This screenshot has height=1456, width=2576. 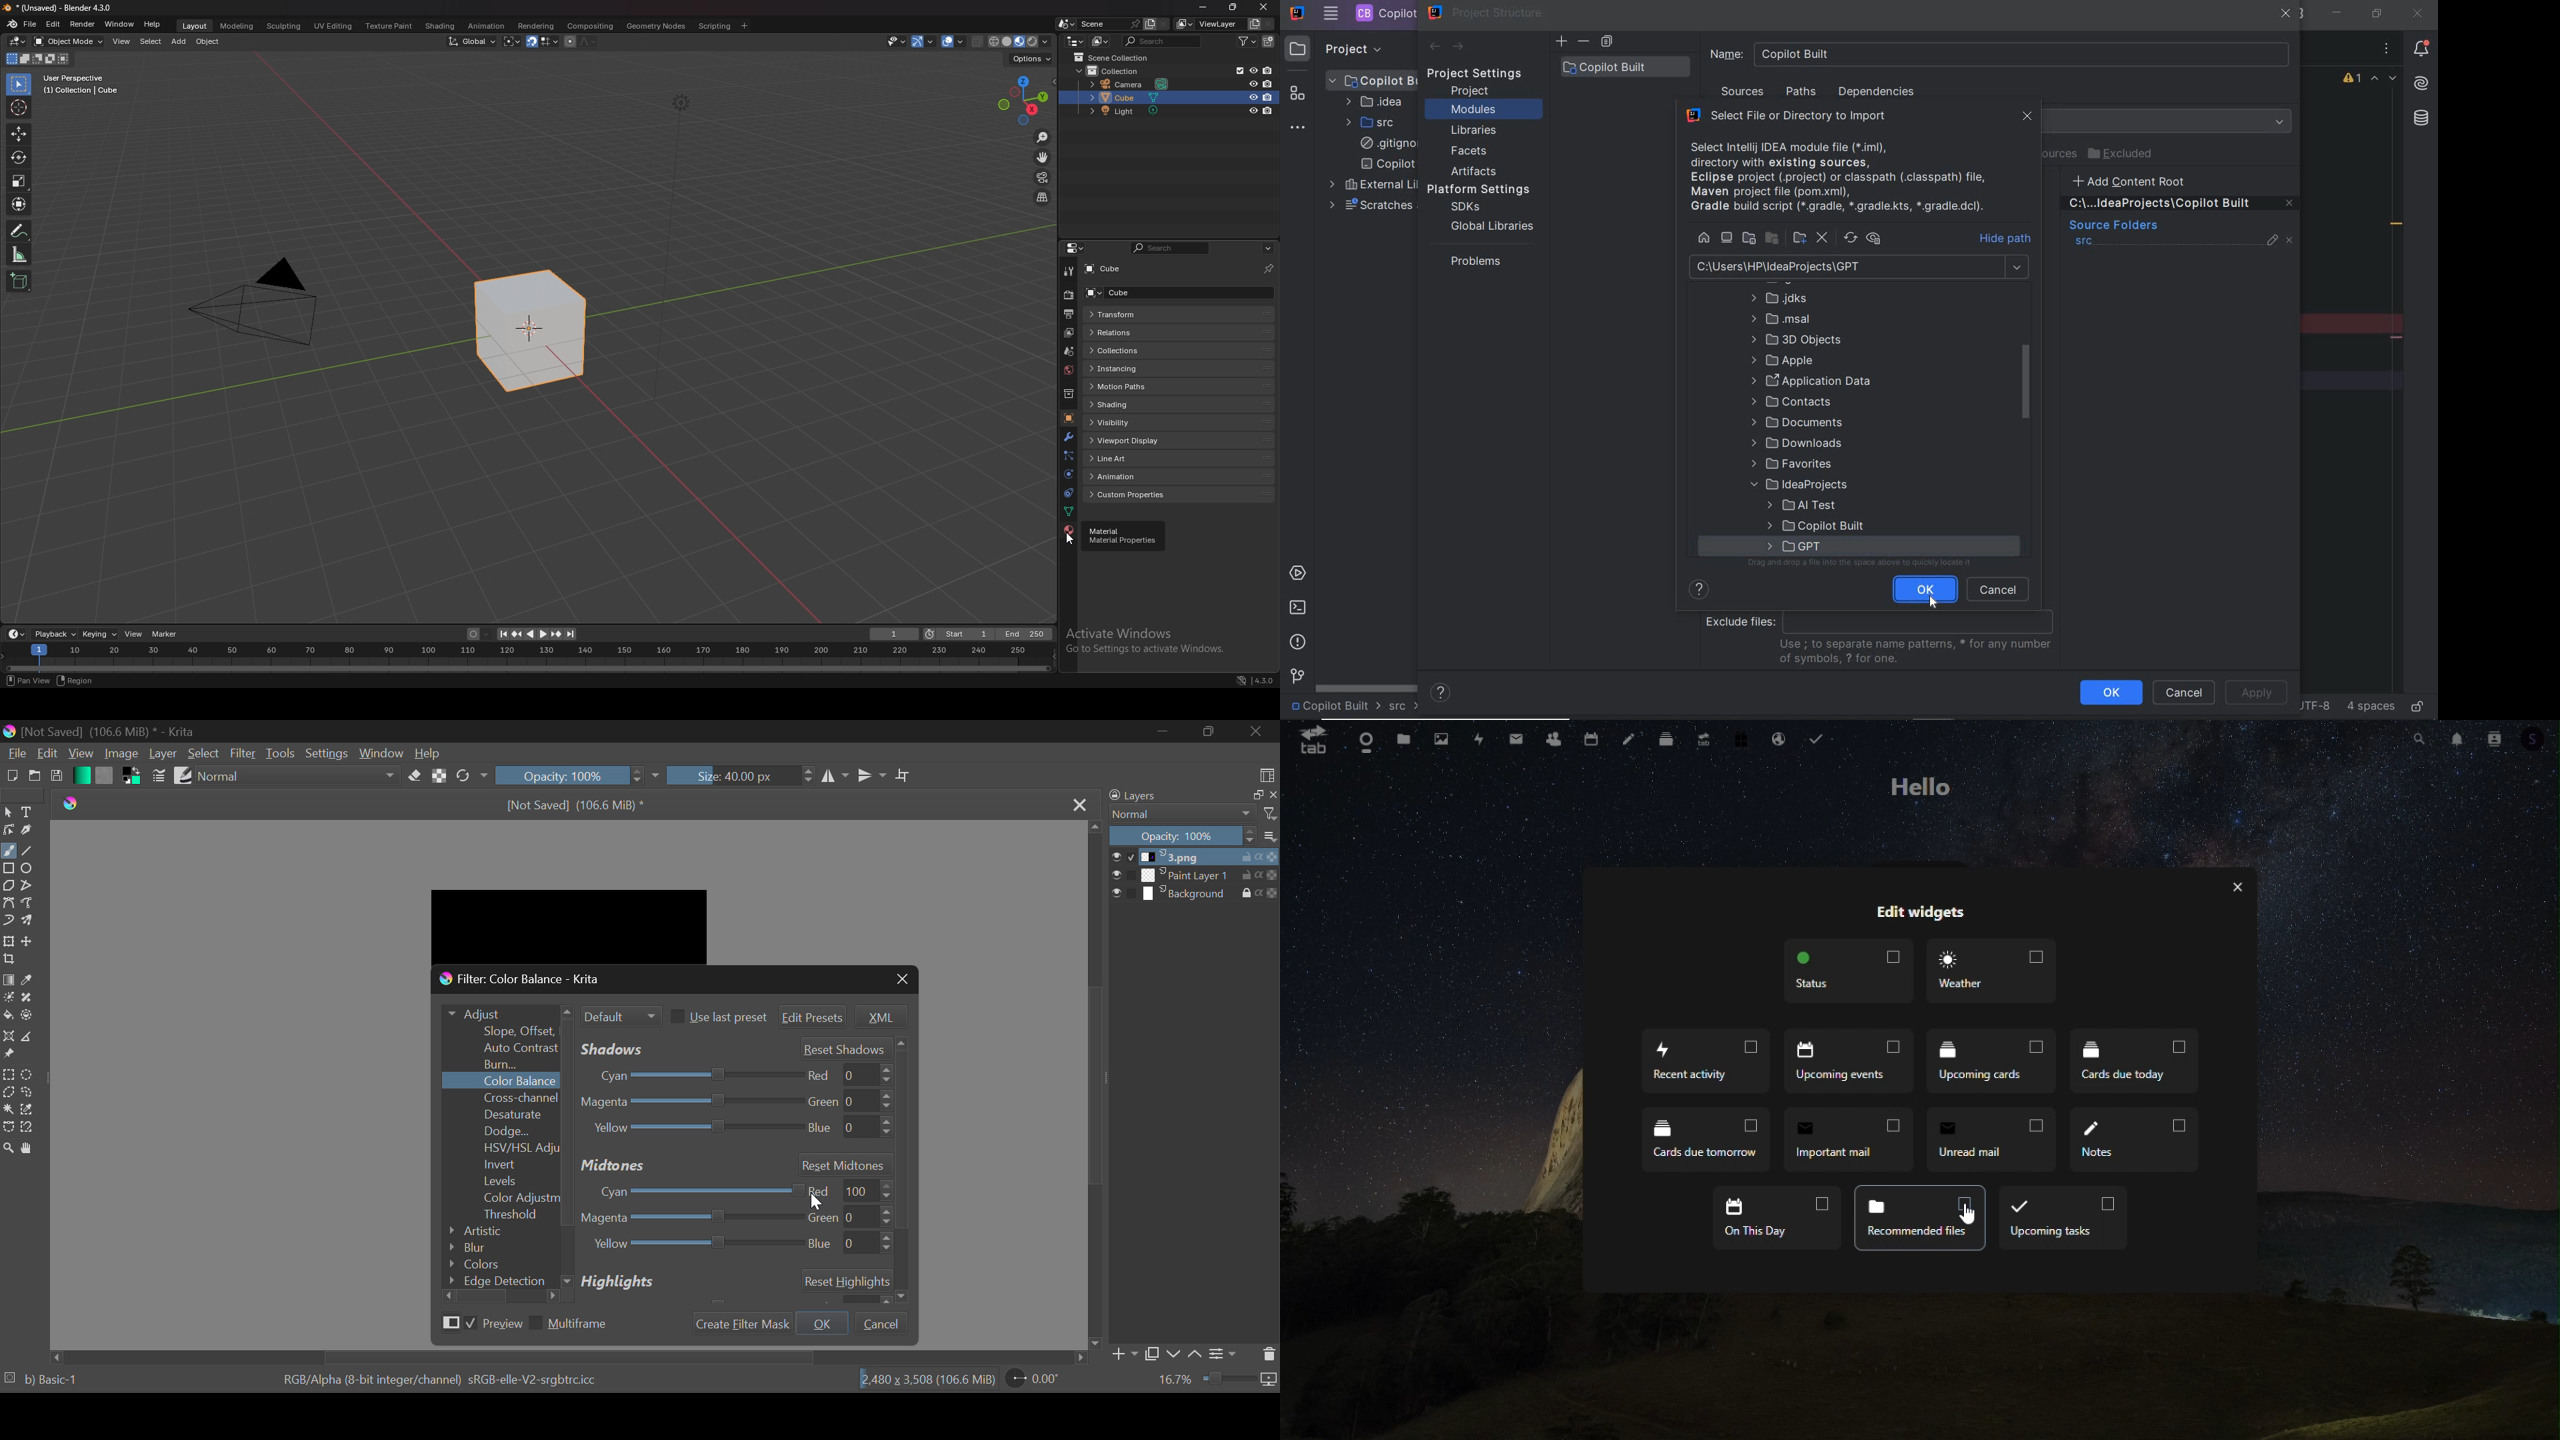 What do you see at coordinates (28, 831) in the screenshot?
I see `Calligraphic Tool` at bounding box center [28, 831].